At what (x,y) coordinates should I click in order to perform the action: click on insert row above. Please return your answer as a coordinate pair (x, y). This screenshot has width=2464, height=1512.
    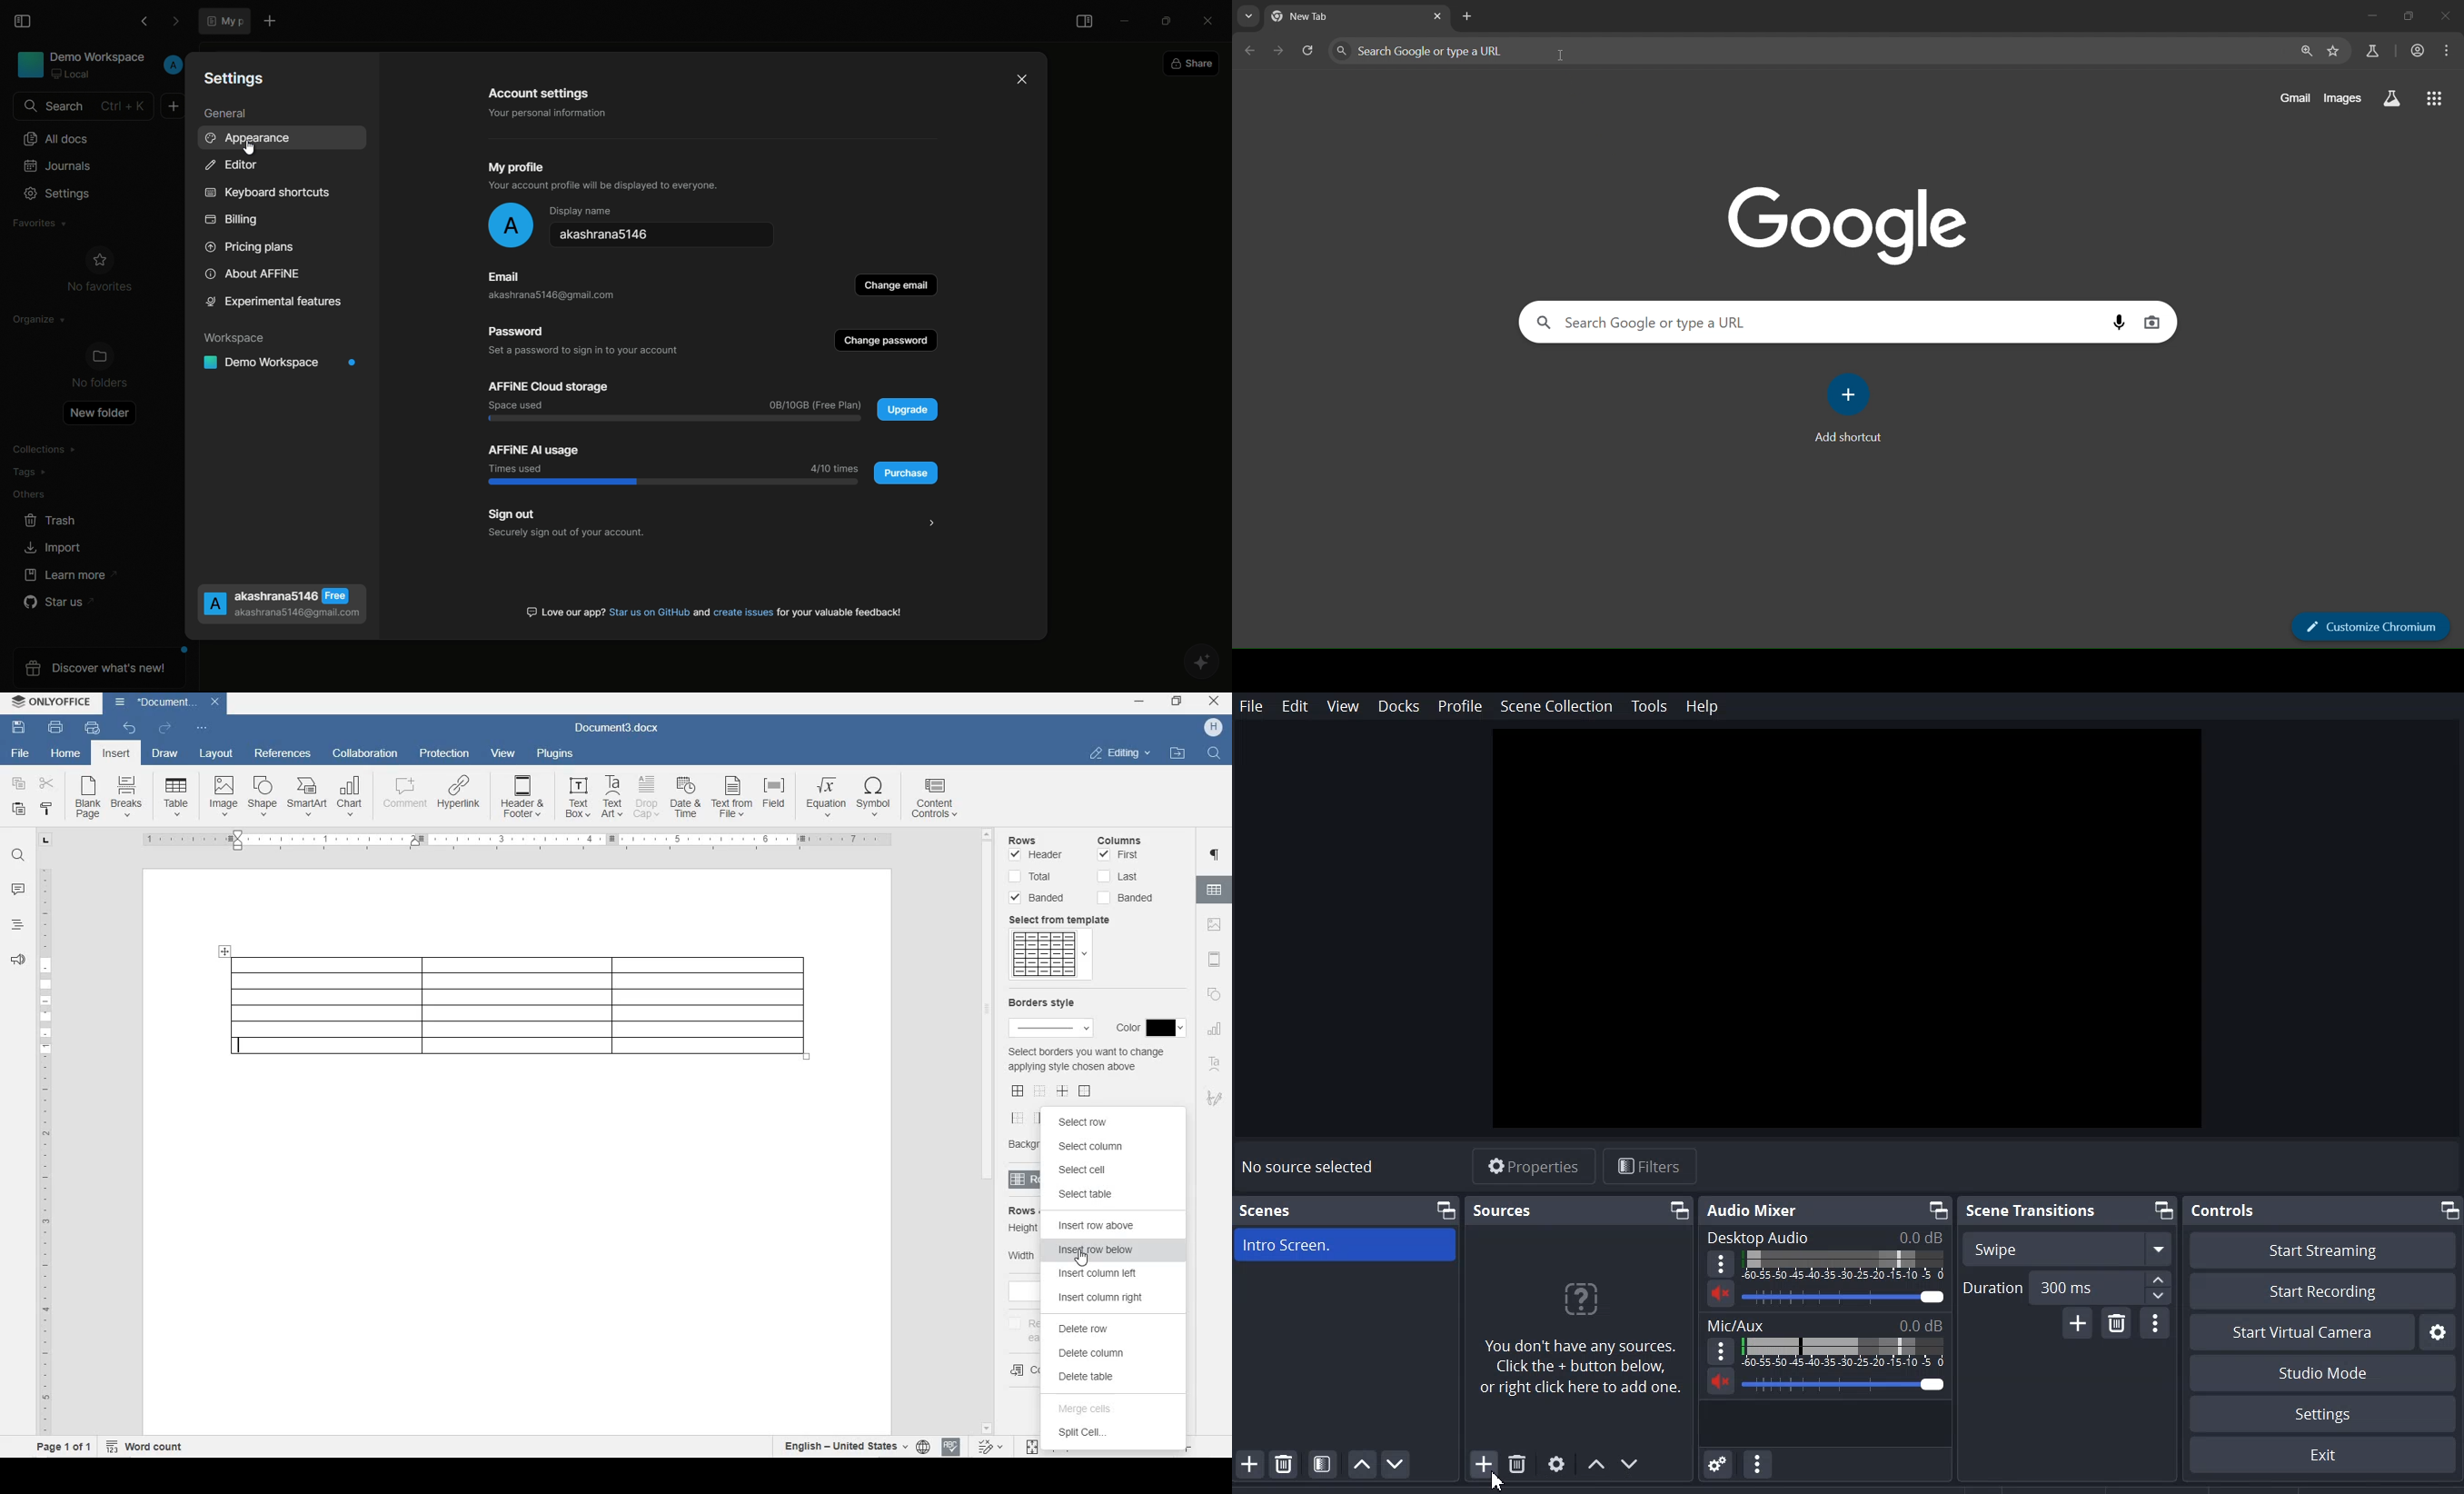
    Looking at the image, I should click on (1099, 1227).